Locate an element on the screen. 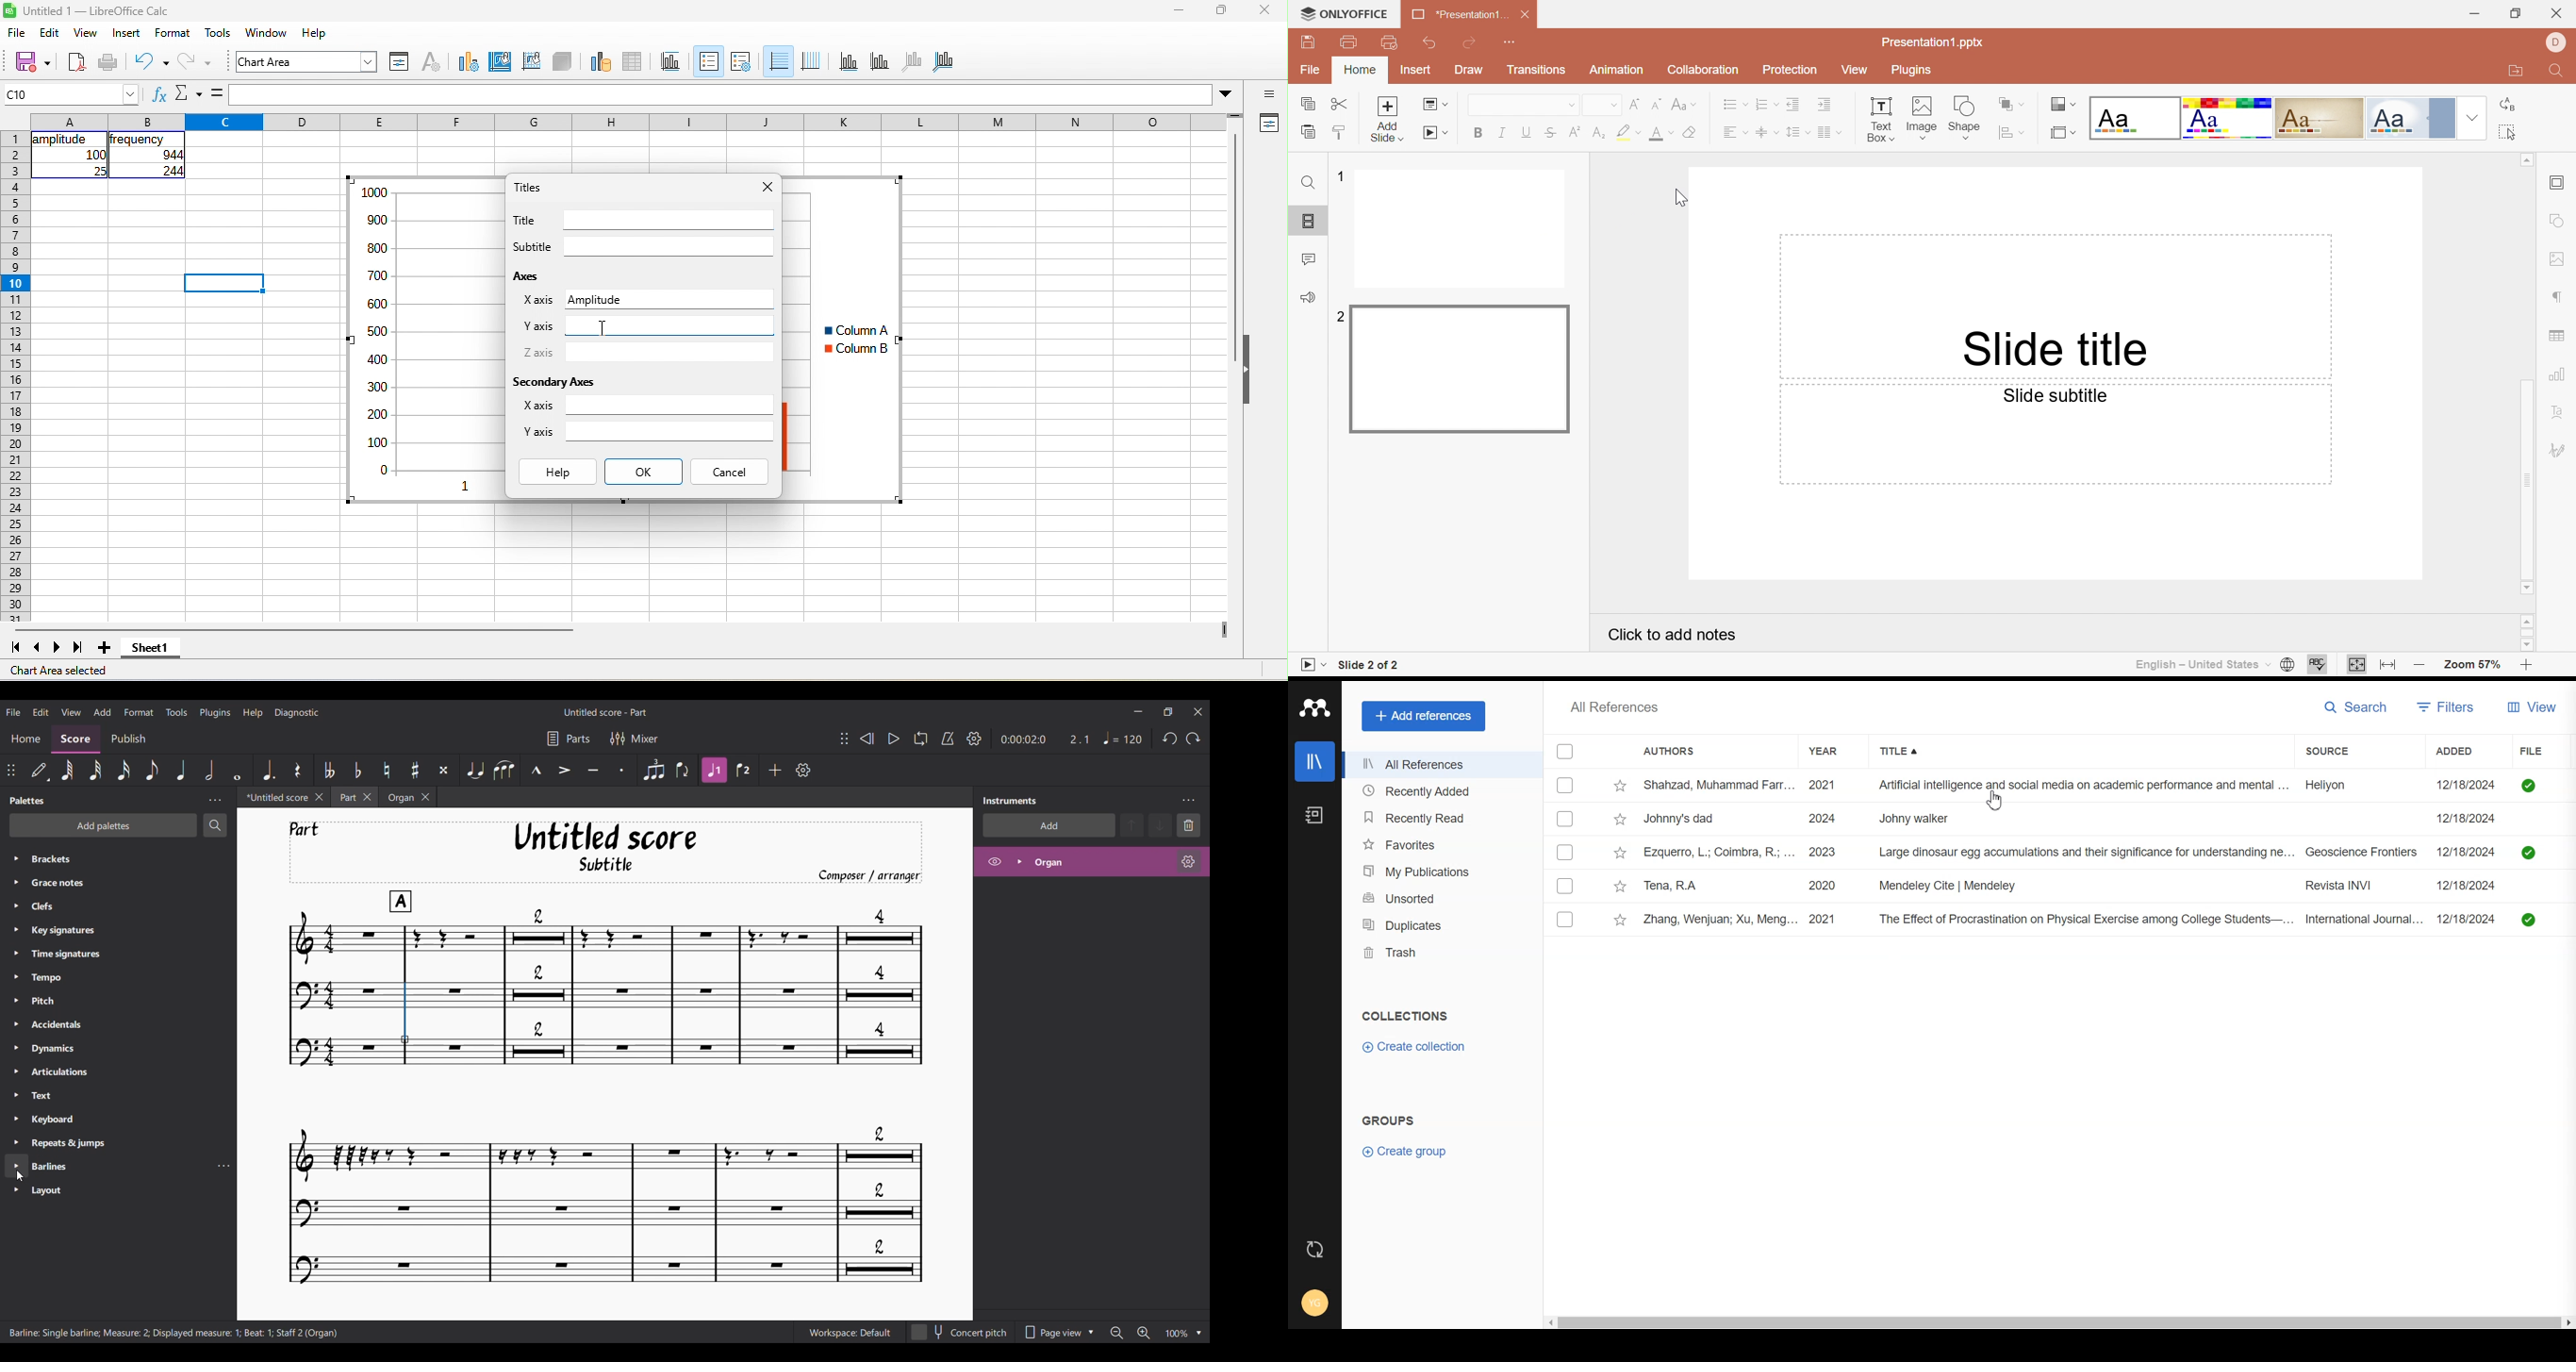  y axis is located at coordinates (880, 62).